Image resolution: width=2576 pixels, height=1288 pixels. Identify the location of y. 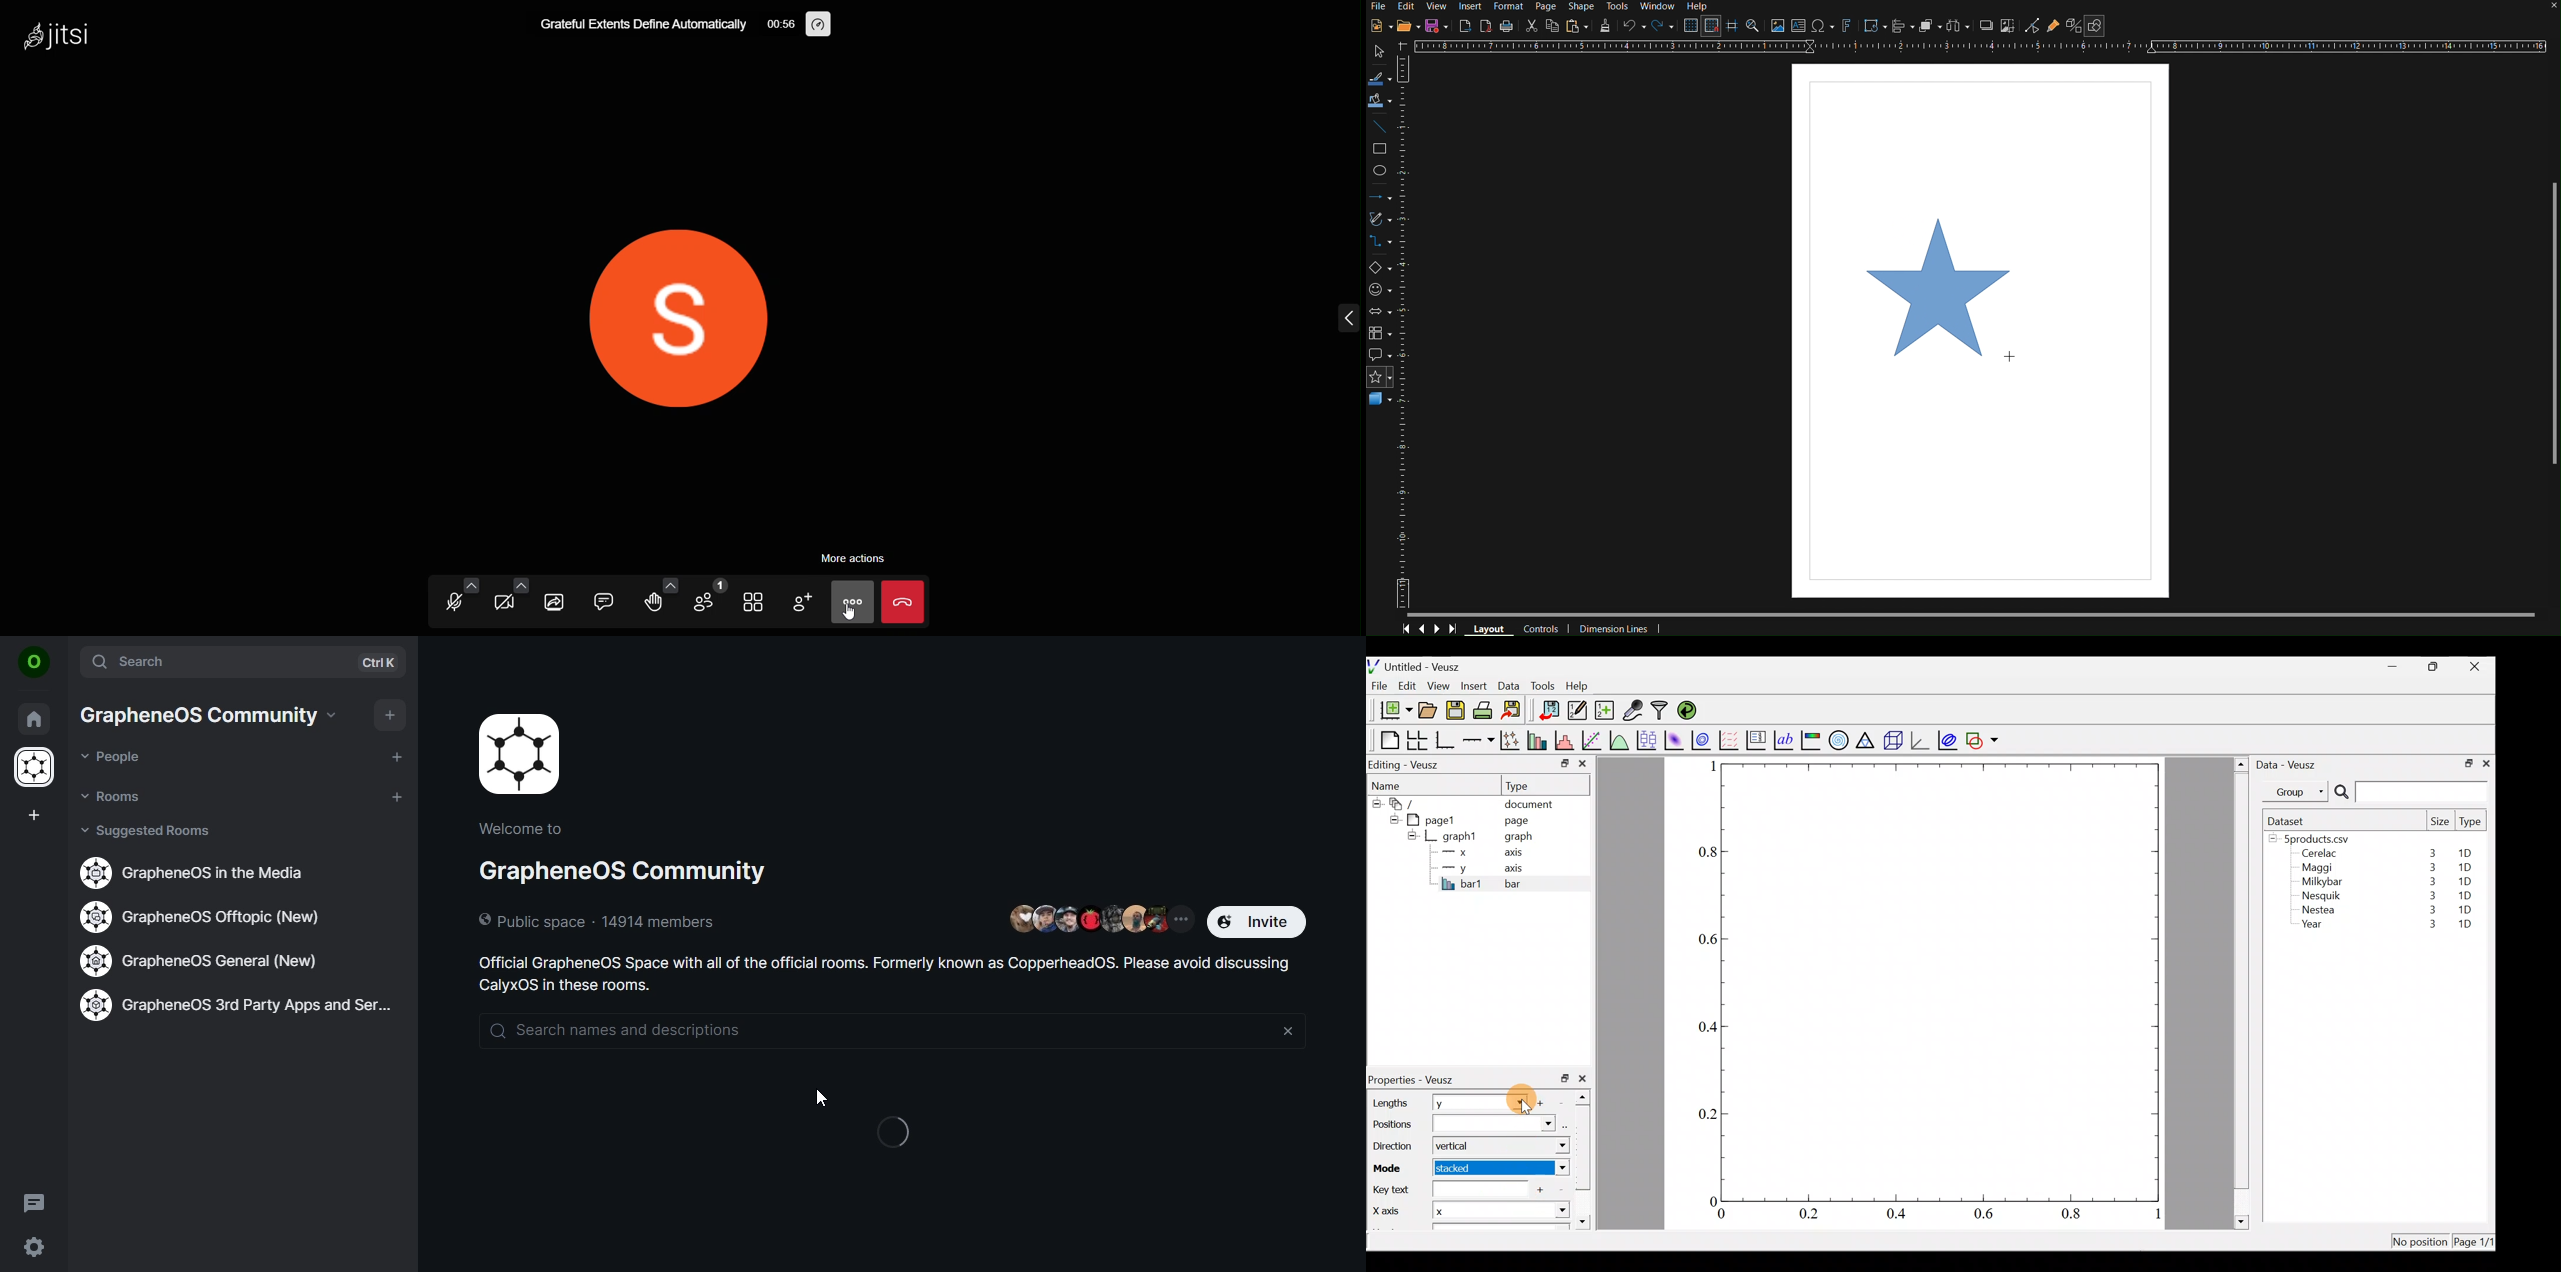
(1454, 867).